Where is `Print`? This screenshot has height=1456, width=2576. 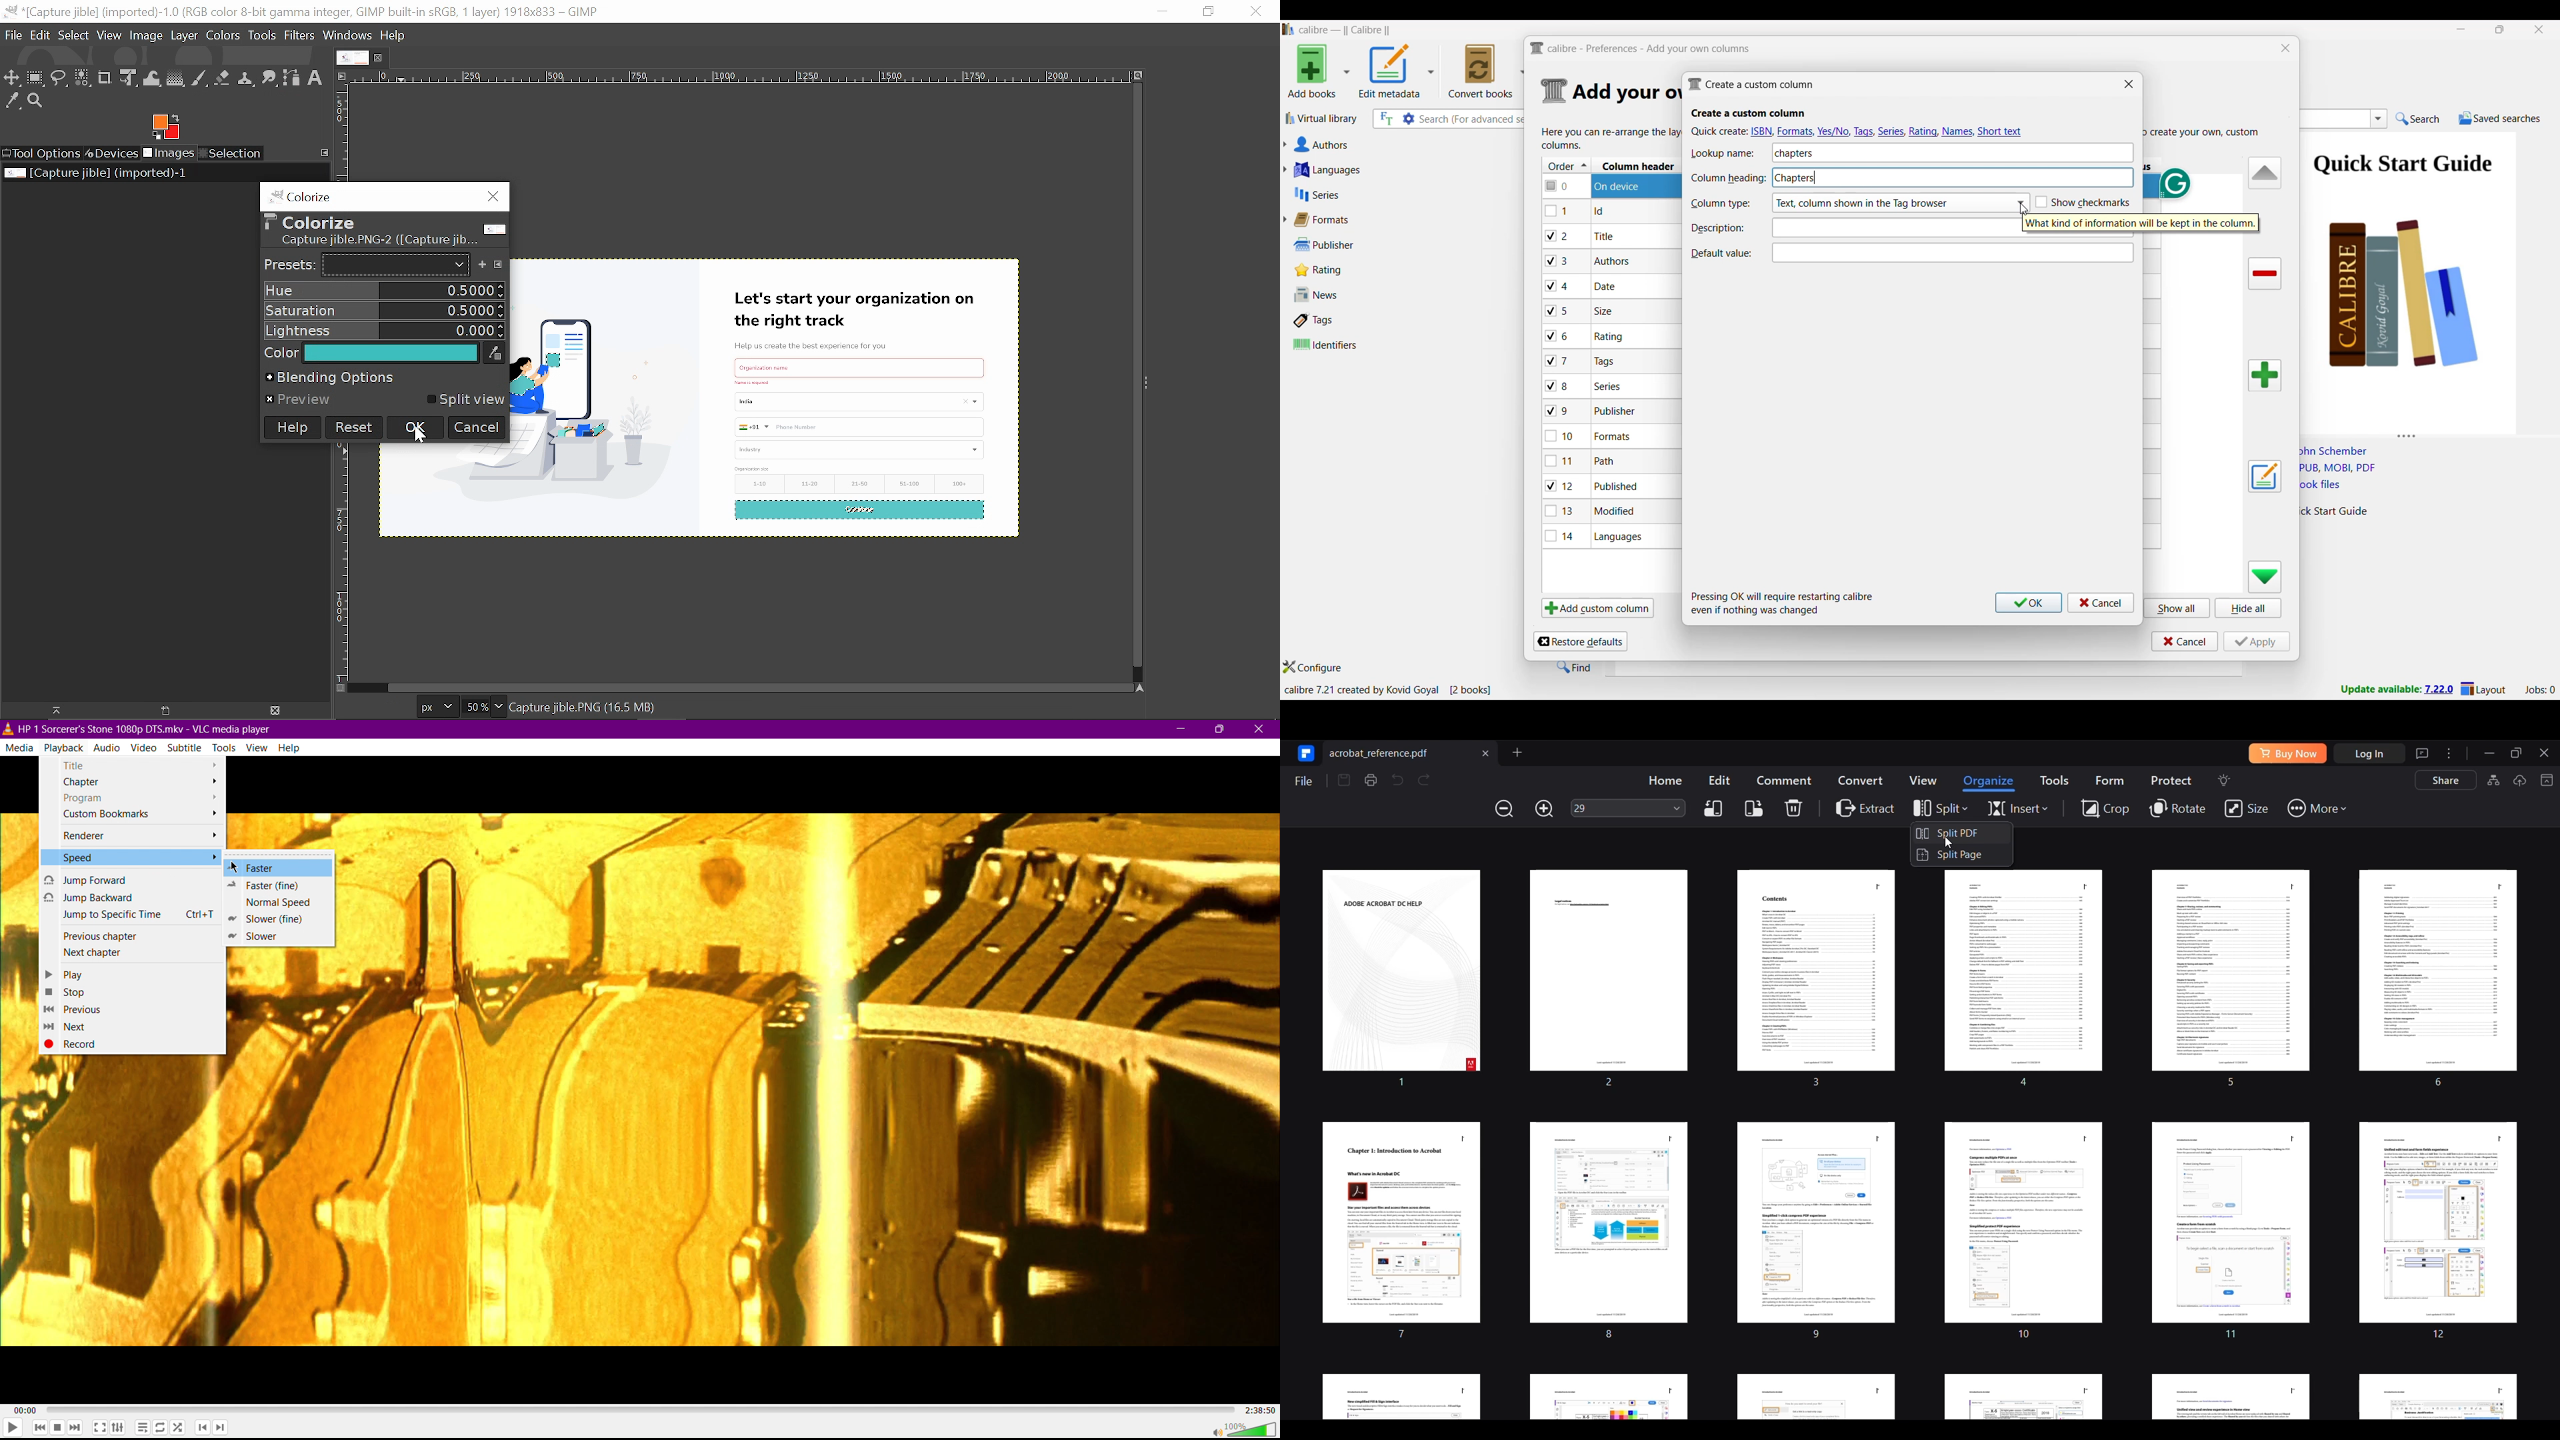
Print is located at coordinates (1370, 780).